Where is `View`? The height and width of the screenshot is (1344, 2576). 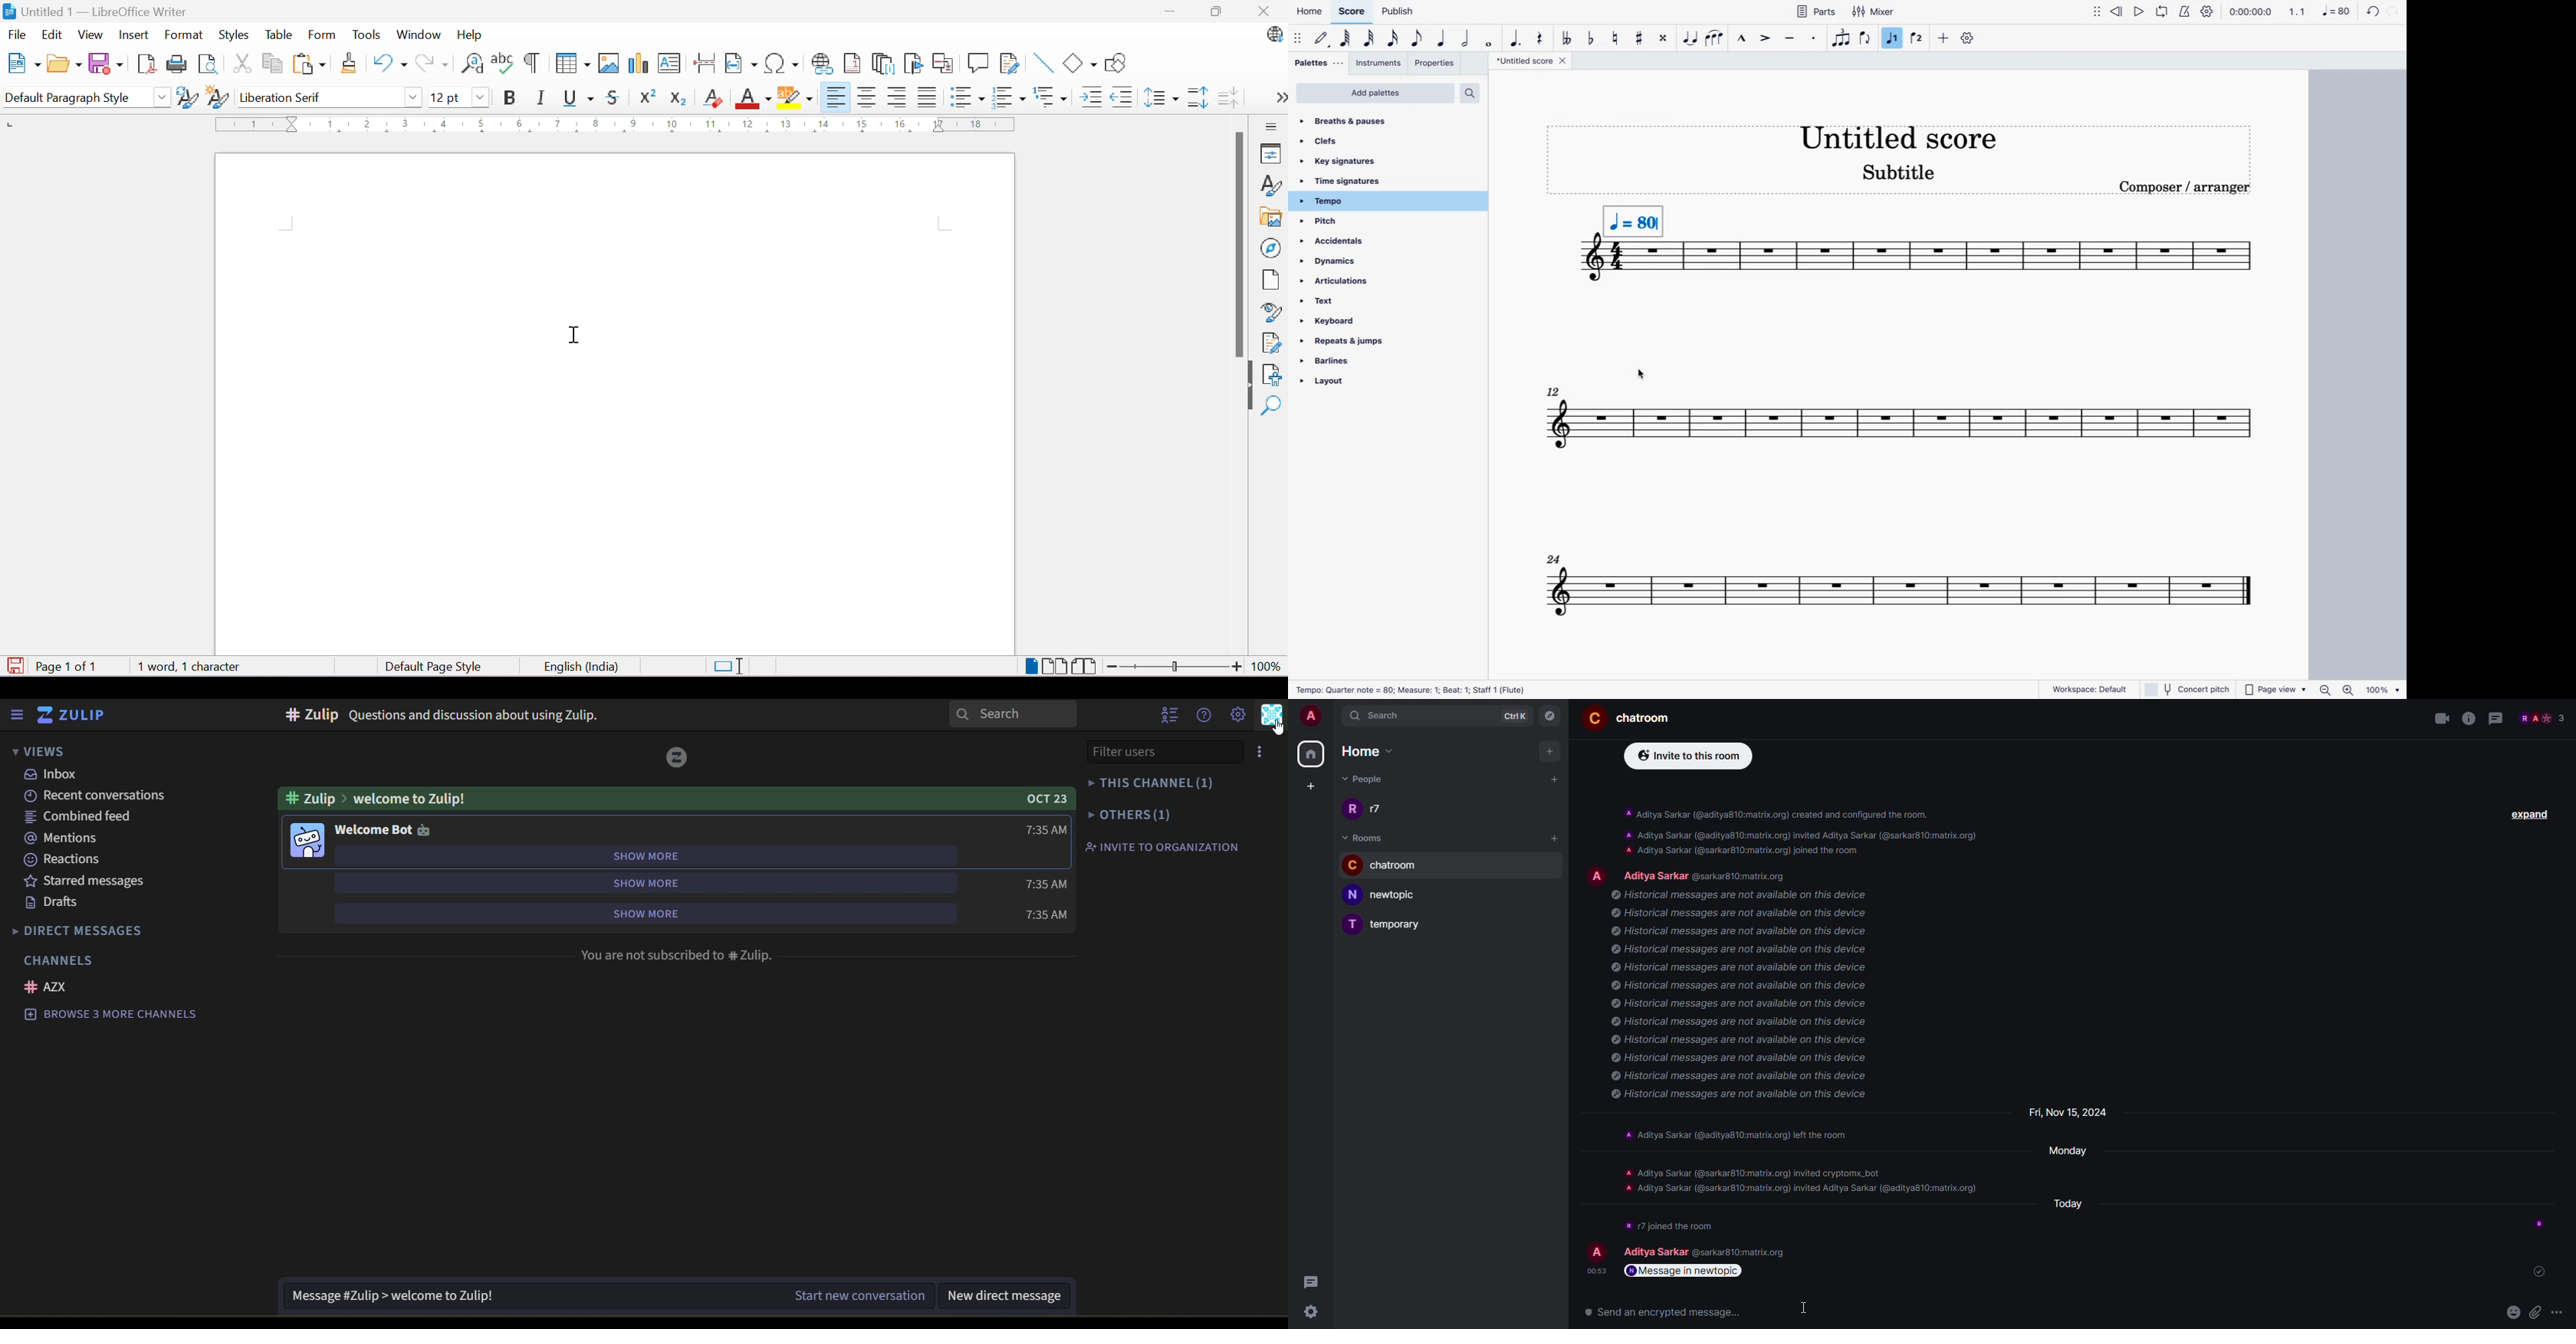
View is located at coordinates (91, 34).